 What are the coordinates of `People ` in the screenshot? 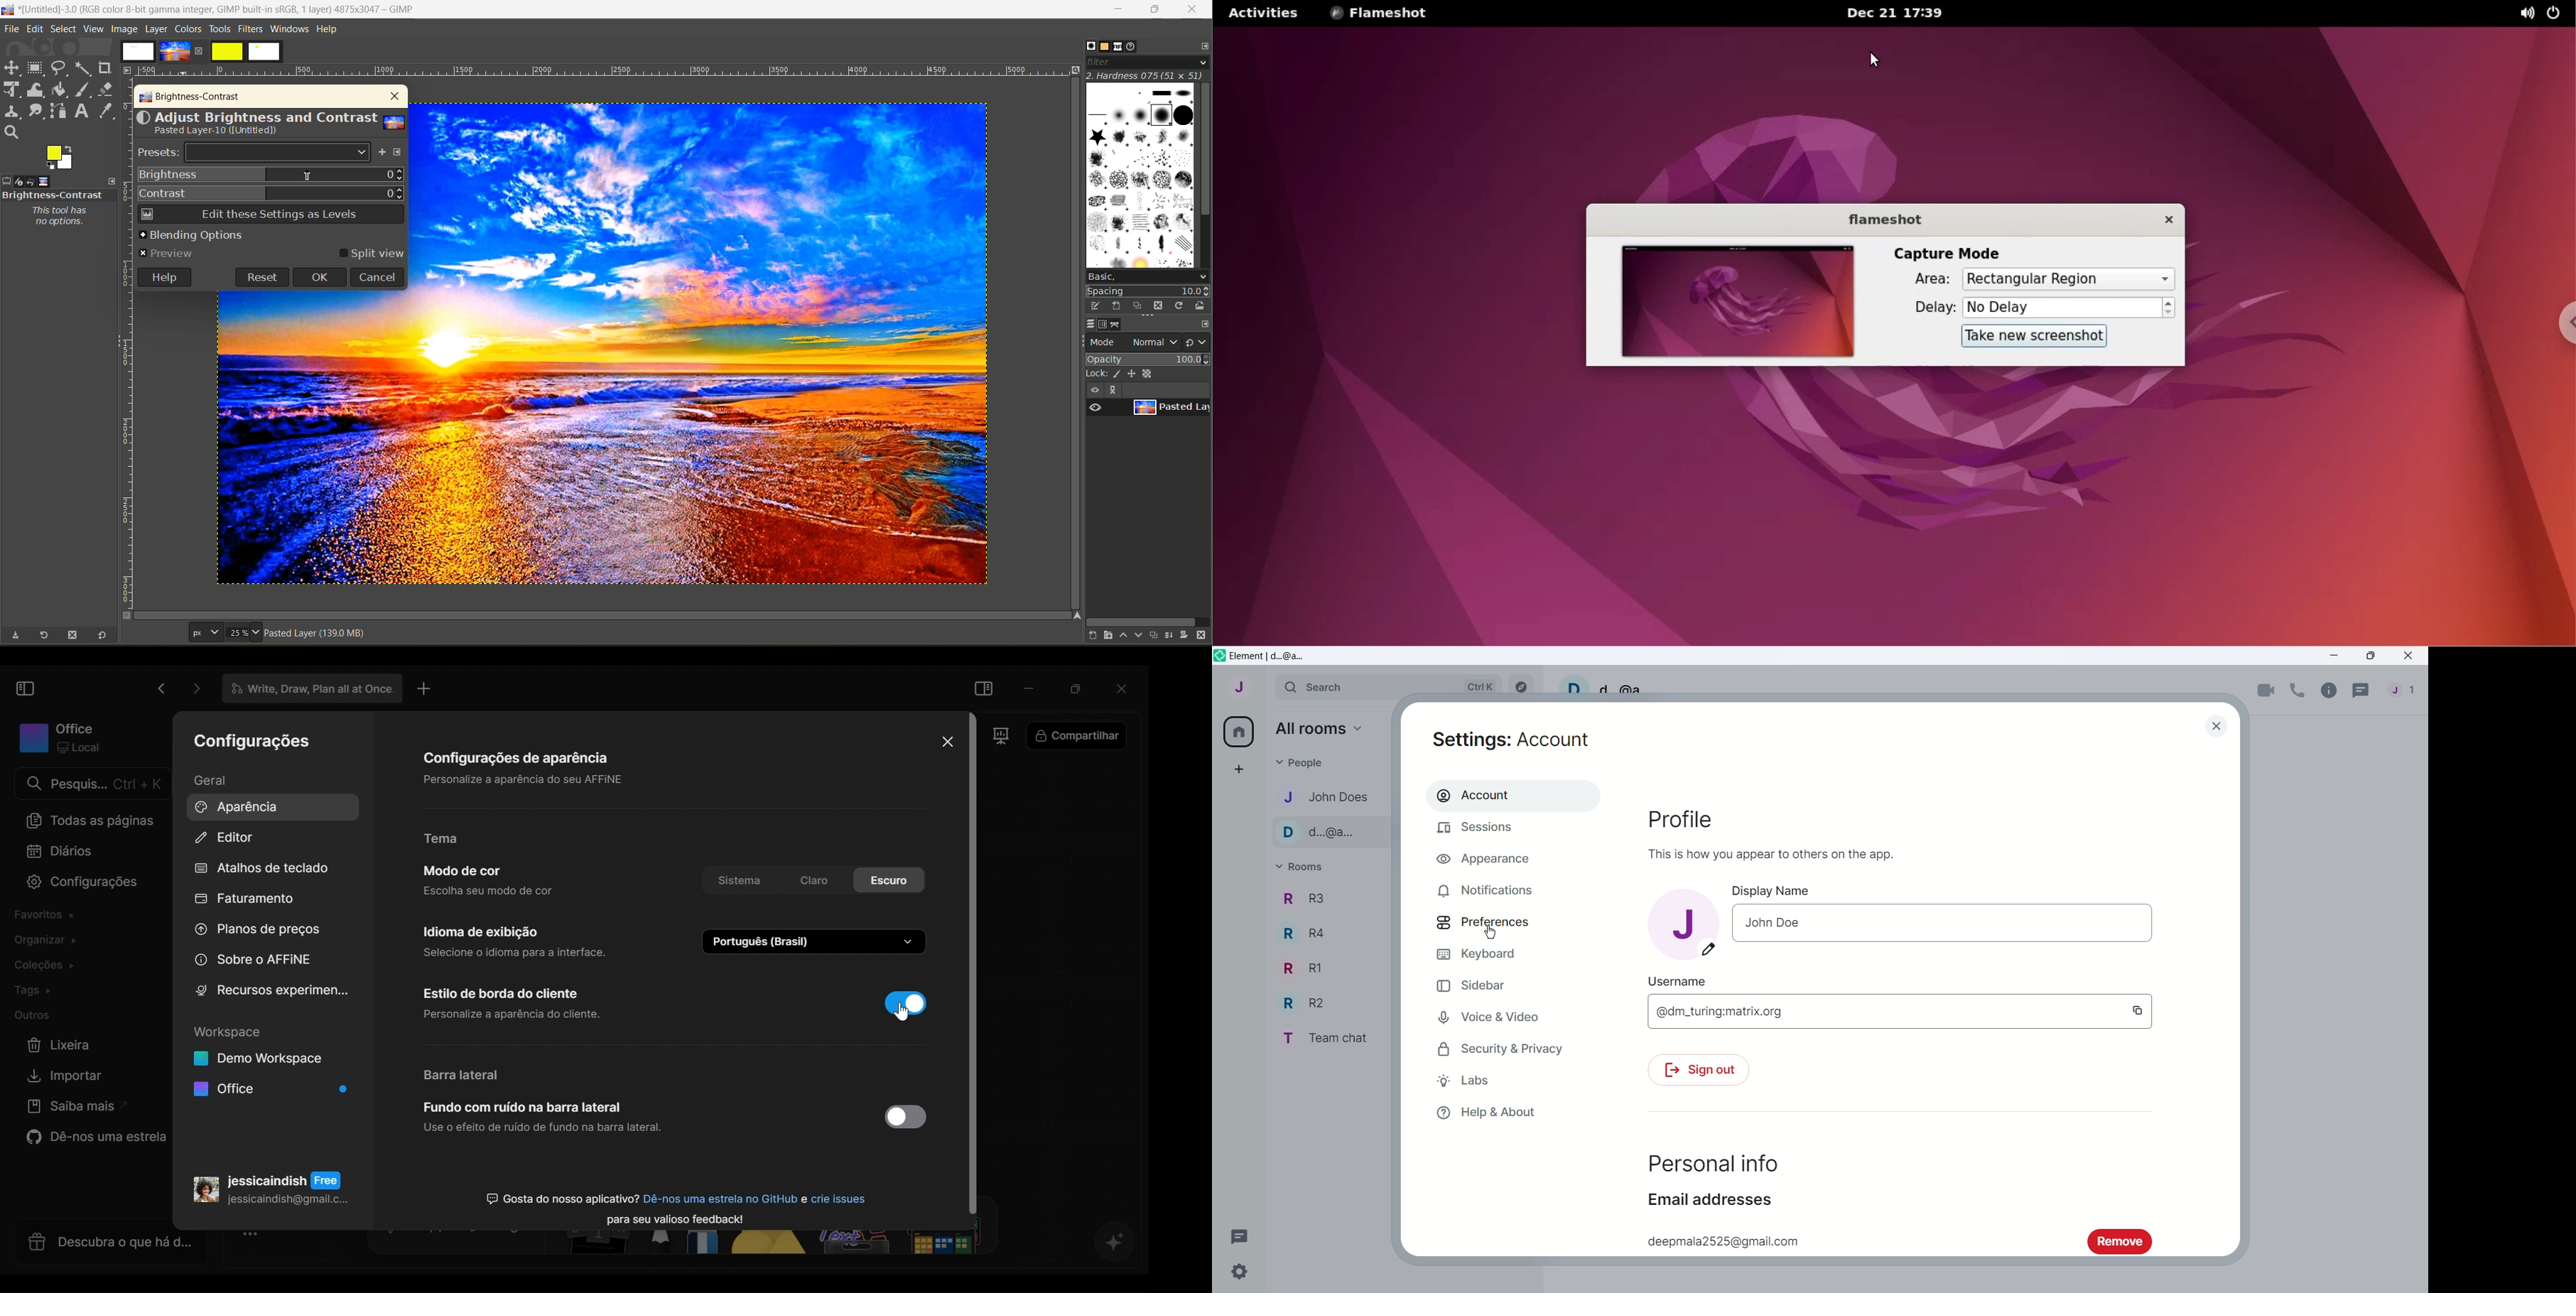 It's located at (1303, 764).